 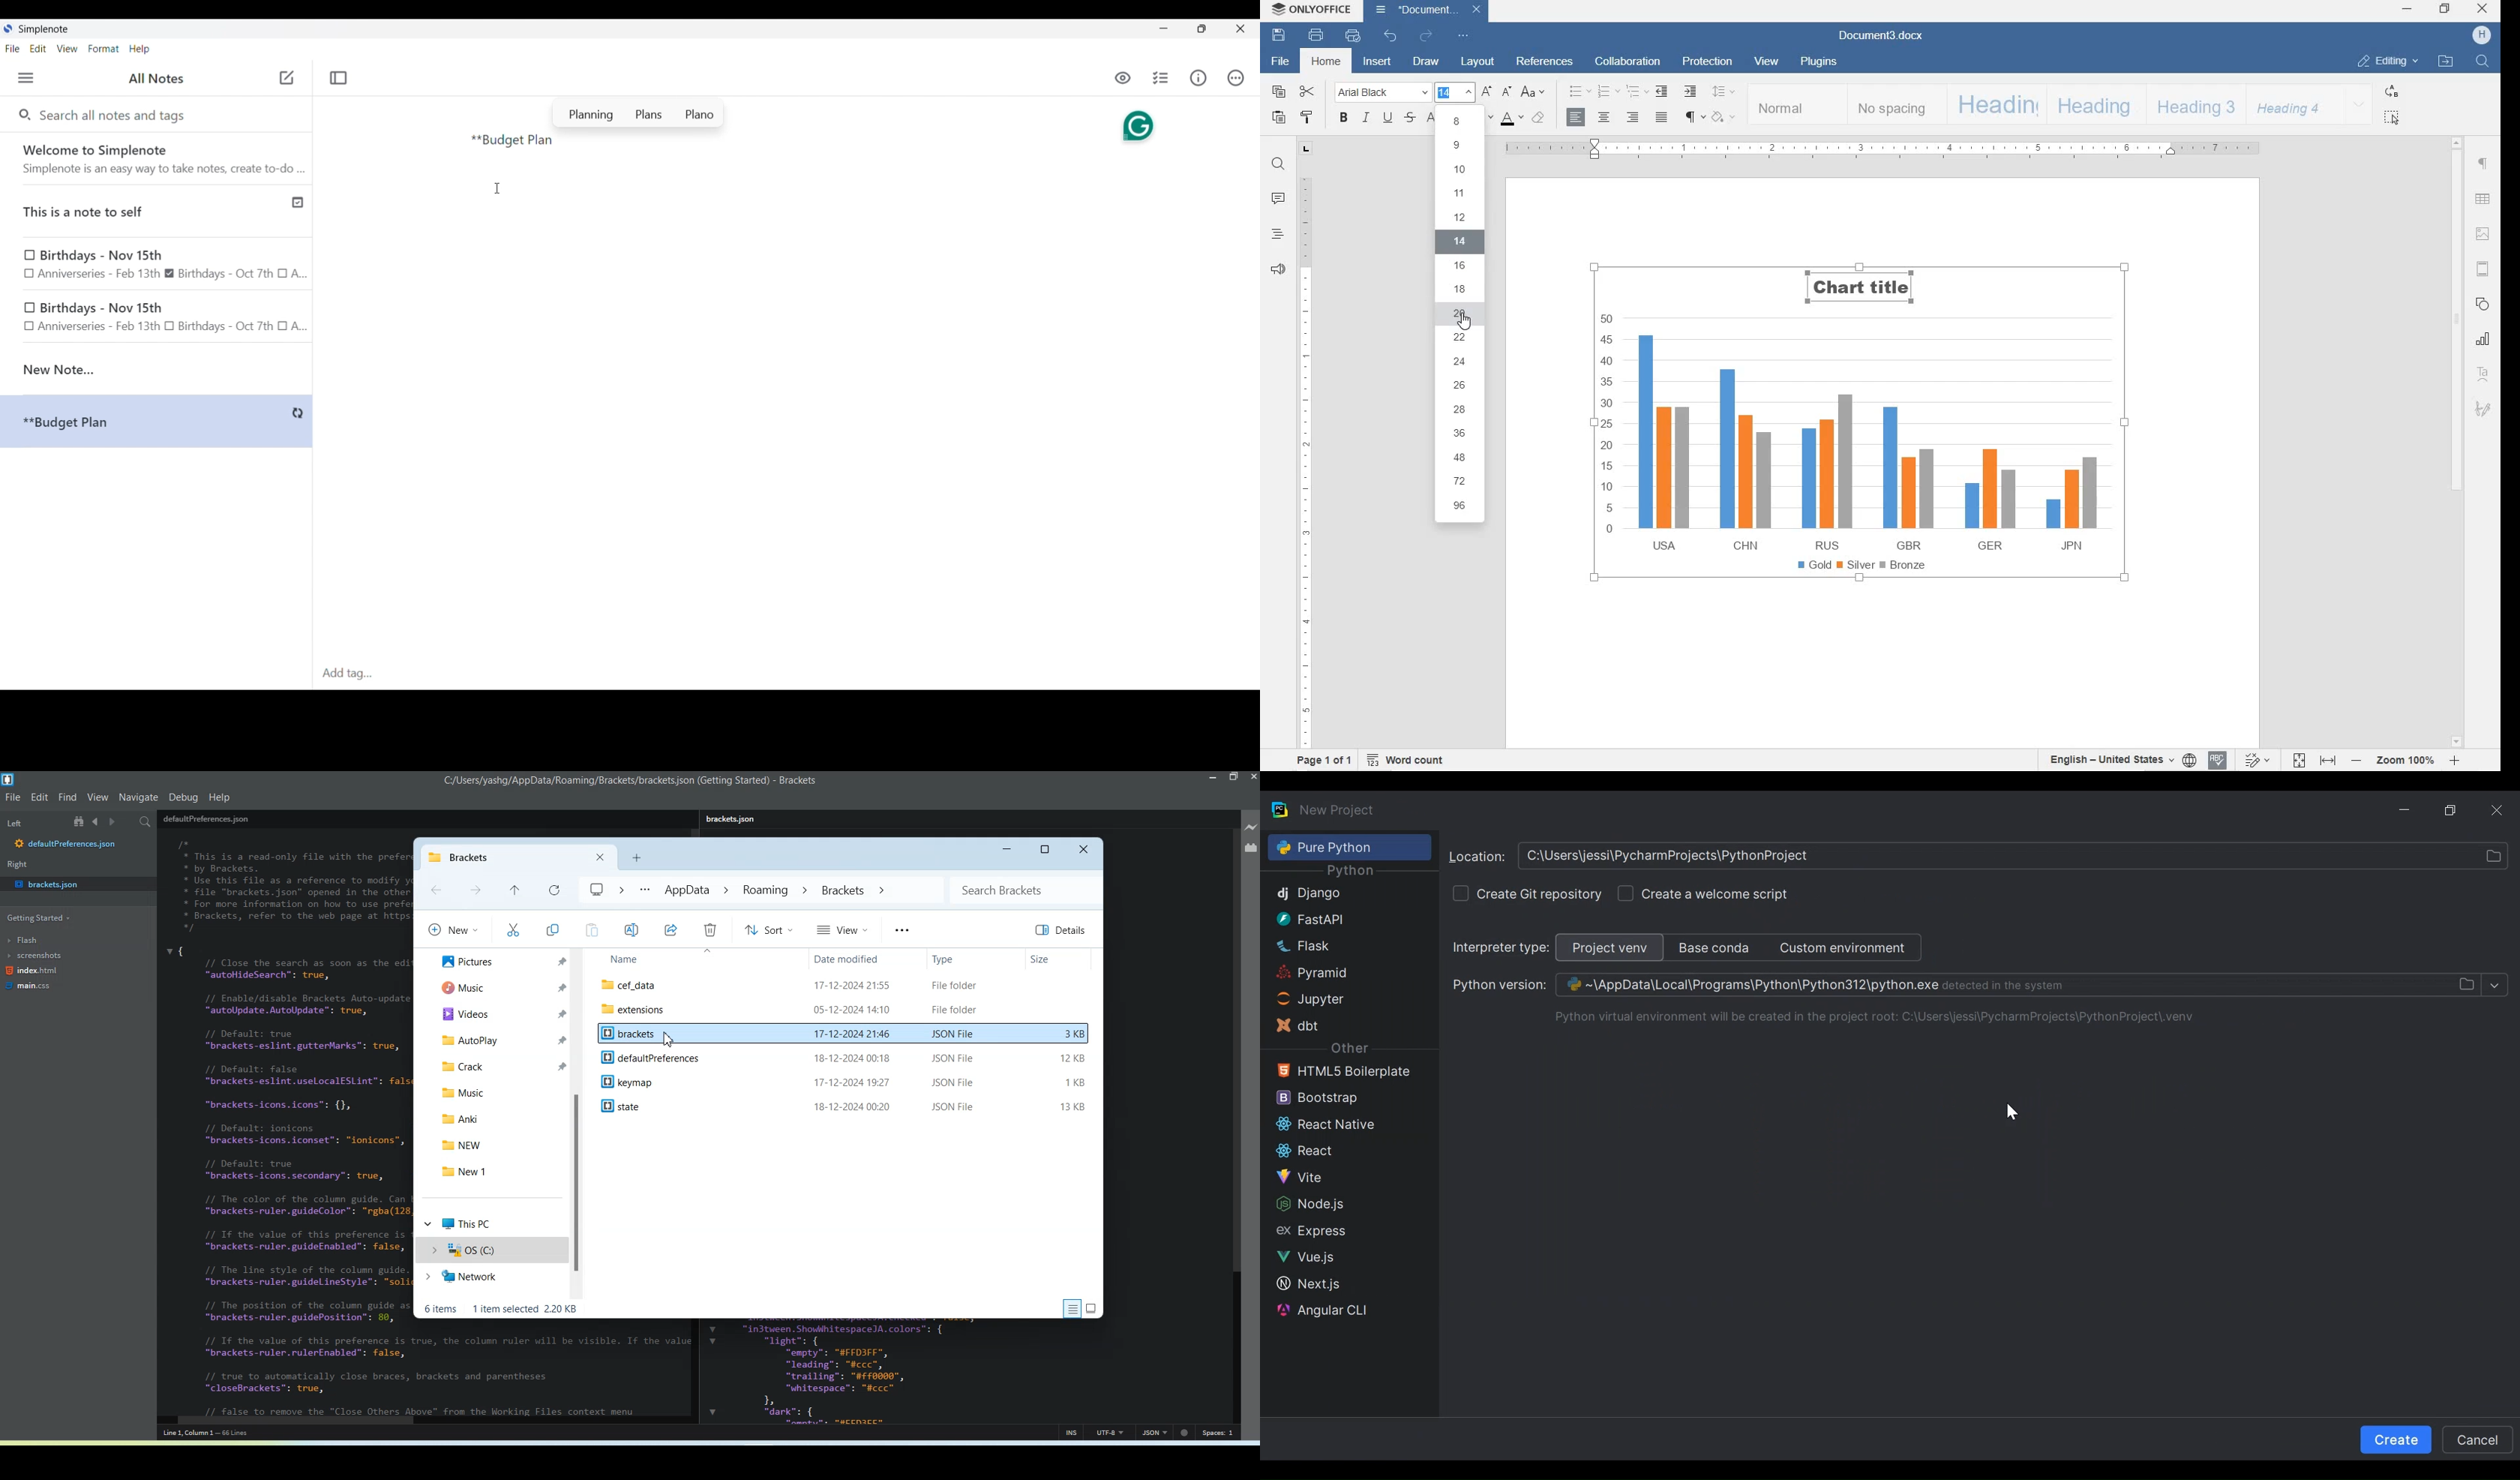 What do you see at coordinates (1478, 61) in the screenshot?
I see `LAYOUT` at bounding box center [1478, 61].